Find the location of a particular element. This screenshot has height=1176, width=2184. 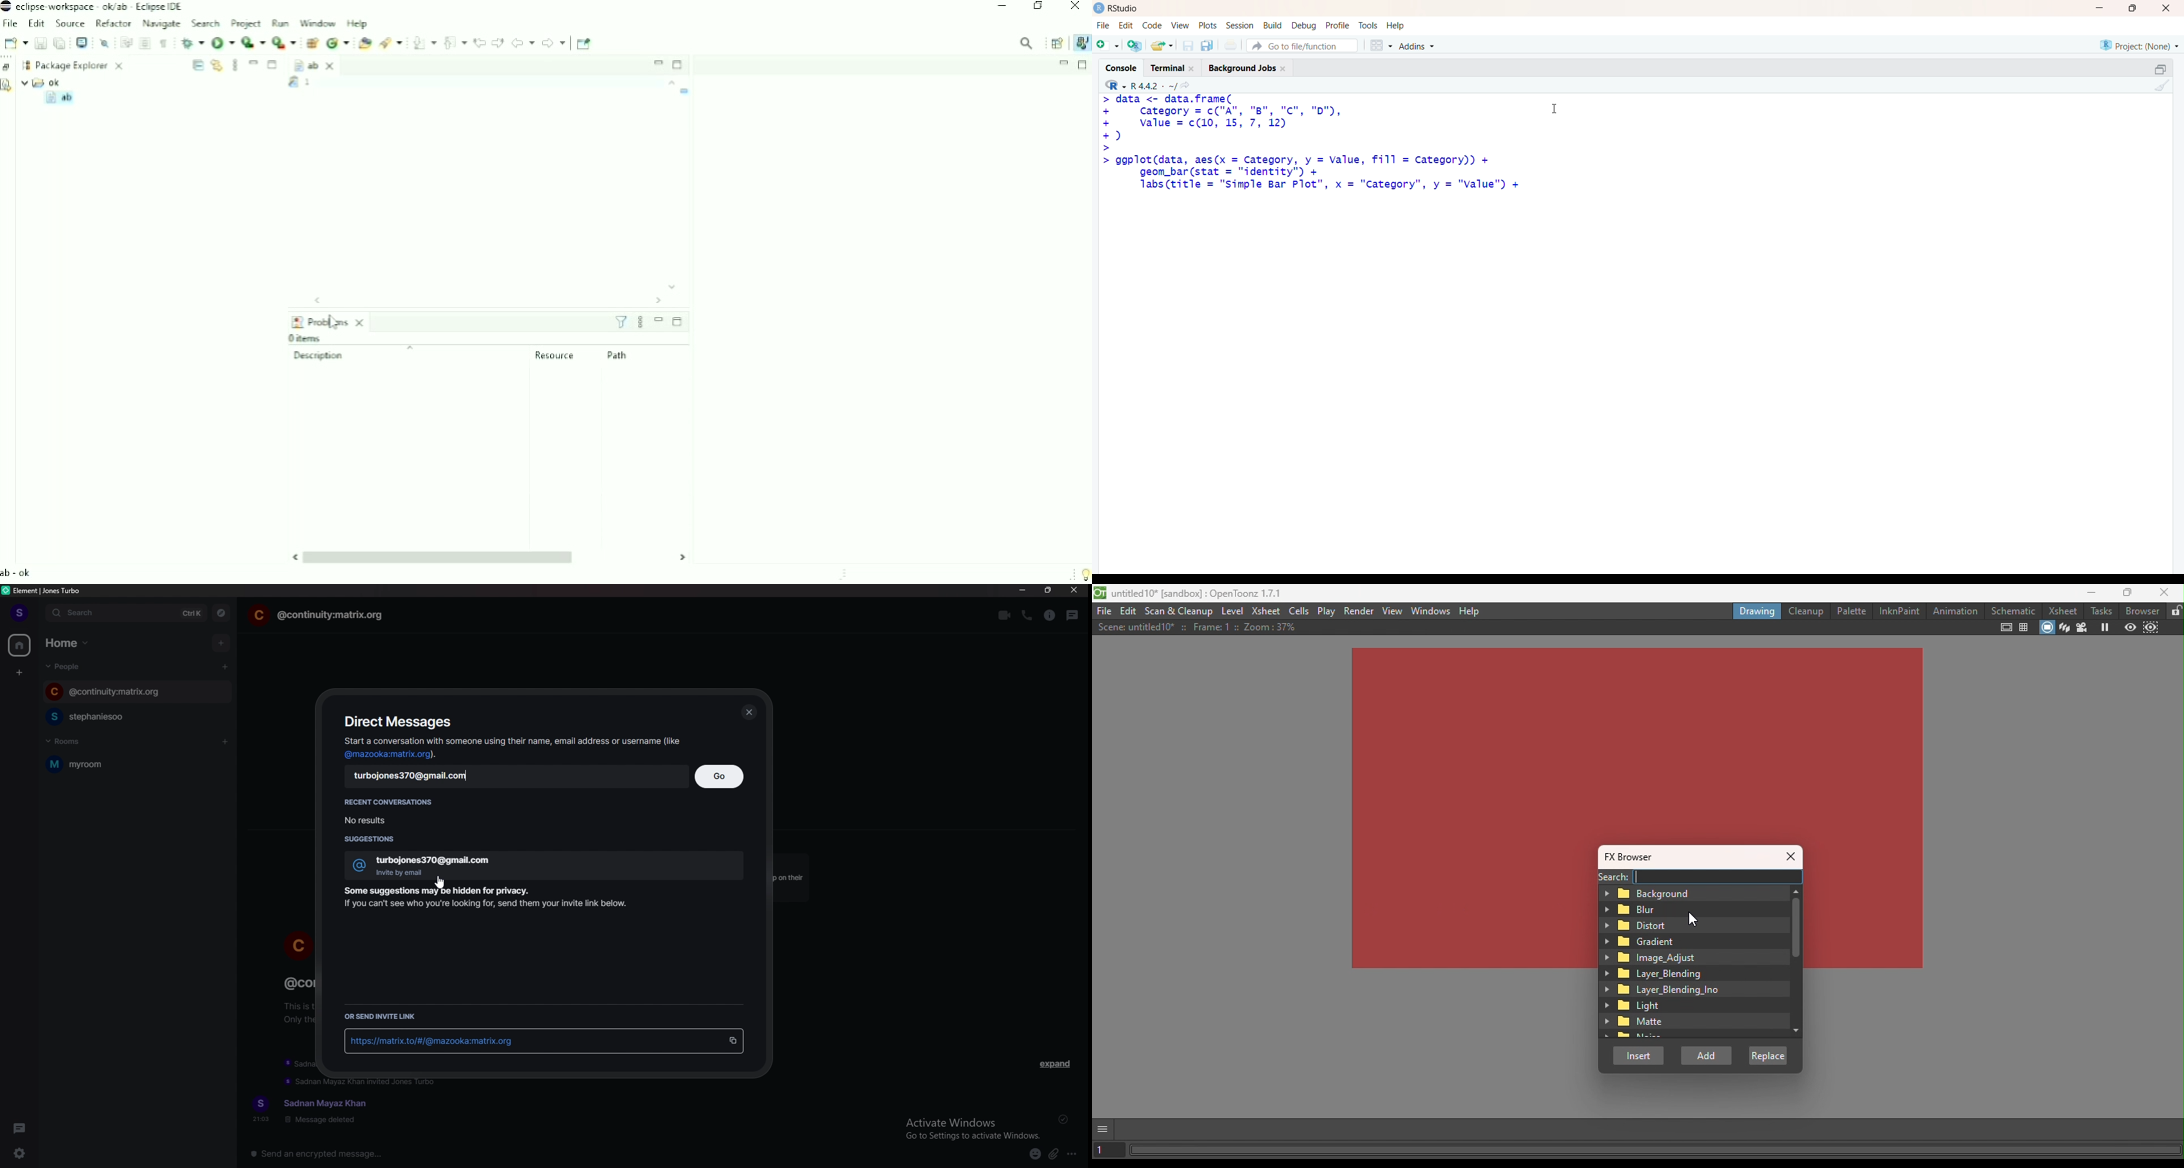

ab is located at coordinates (315, 66).